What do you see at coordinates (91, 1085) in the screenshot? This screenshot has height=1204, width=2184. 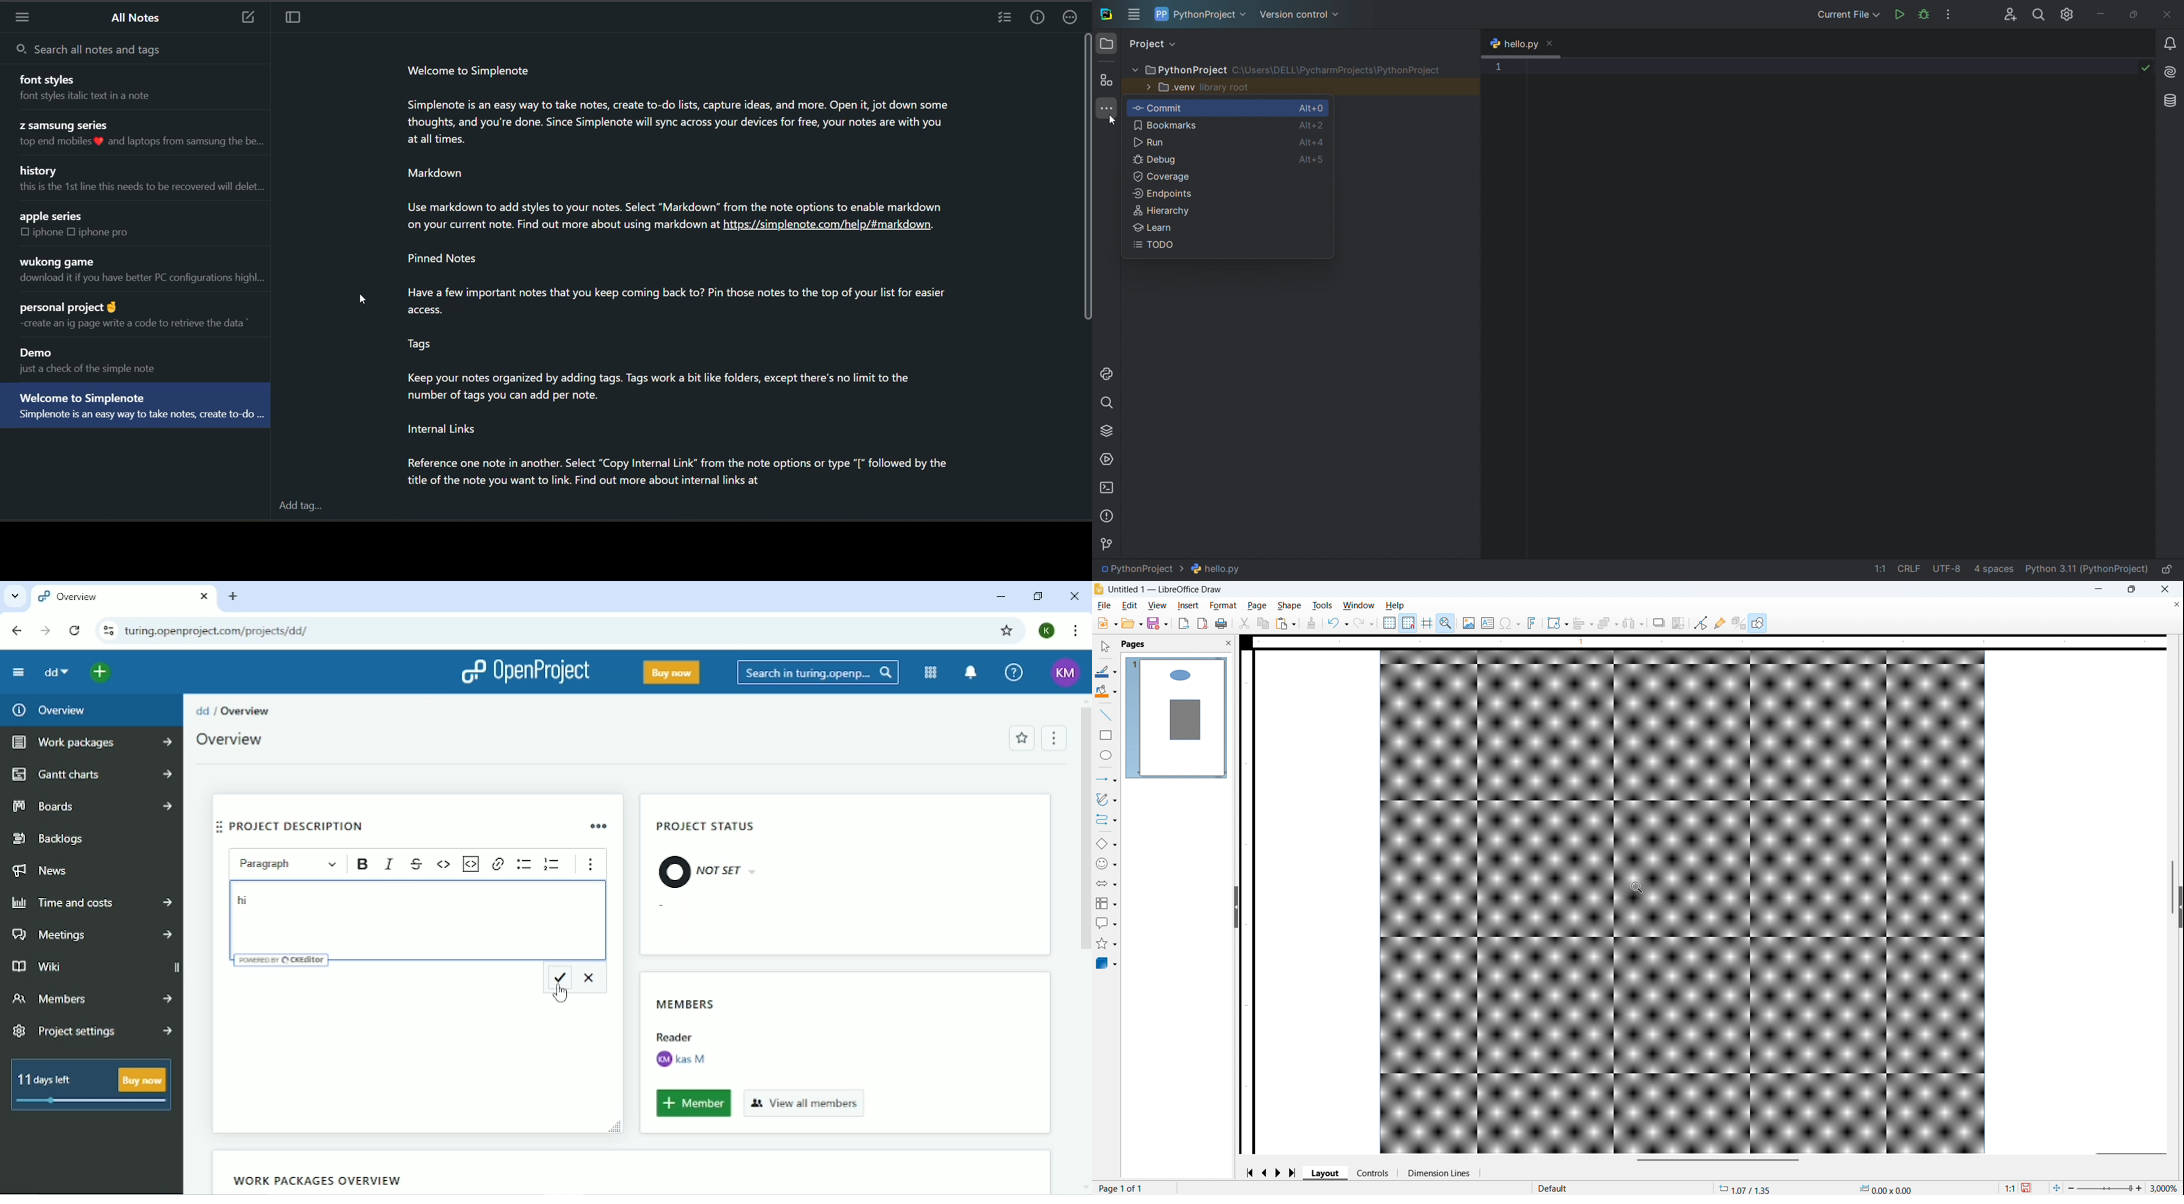 I see `11 days left Buy now` at bounding box center [91, 1085].